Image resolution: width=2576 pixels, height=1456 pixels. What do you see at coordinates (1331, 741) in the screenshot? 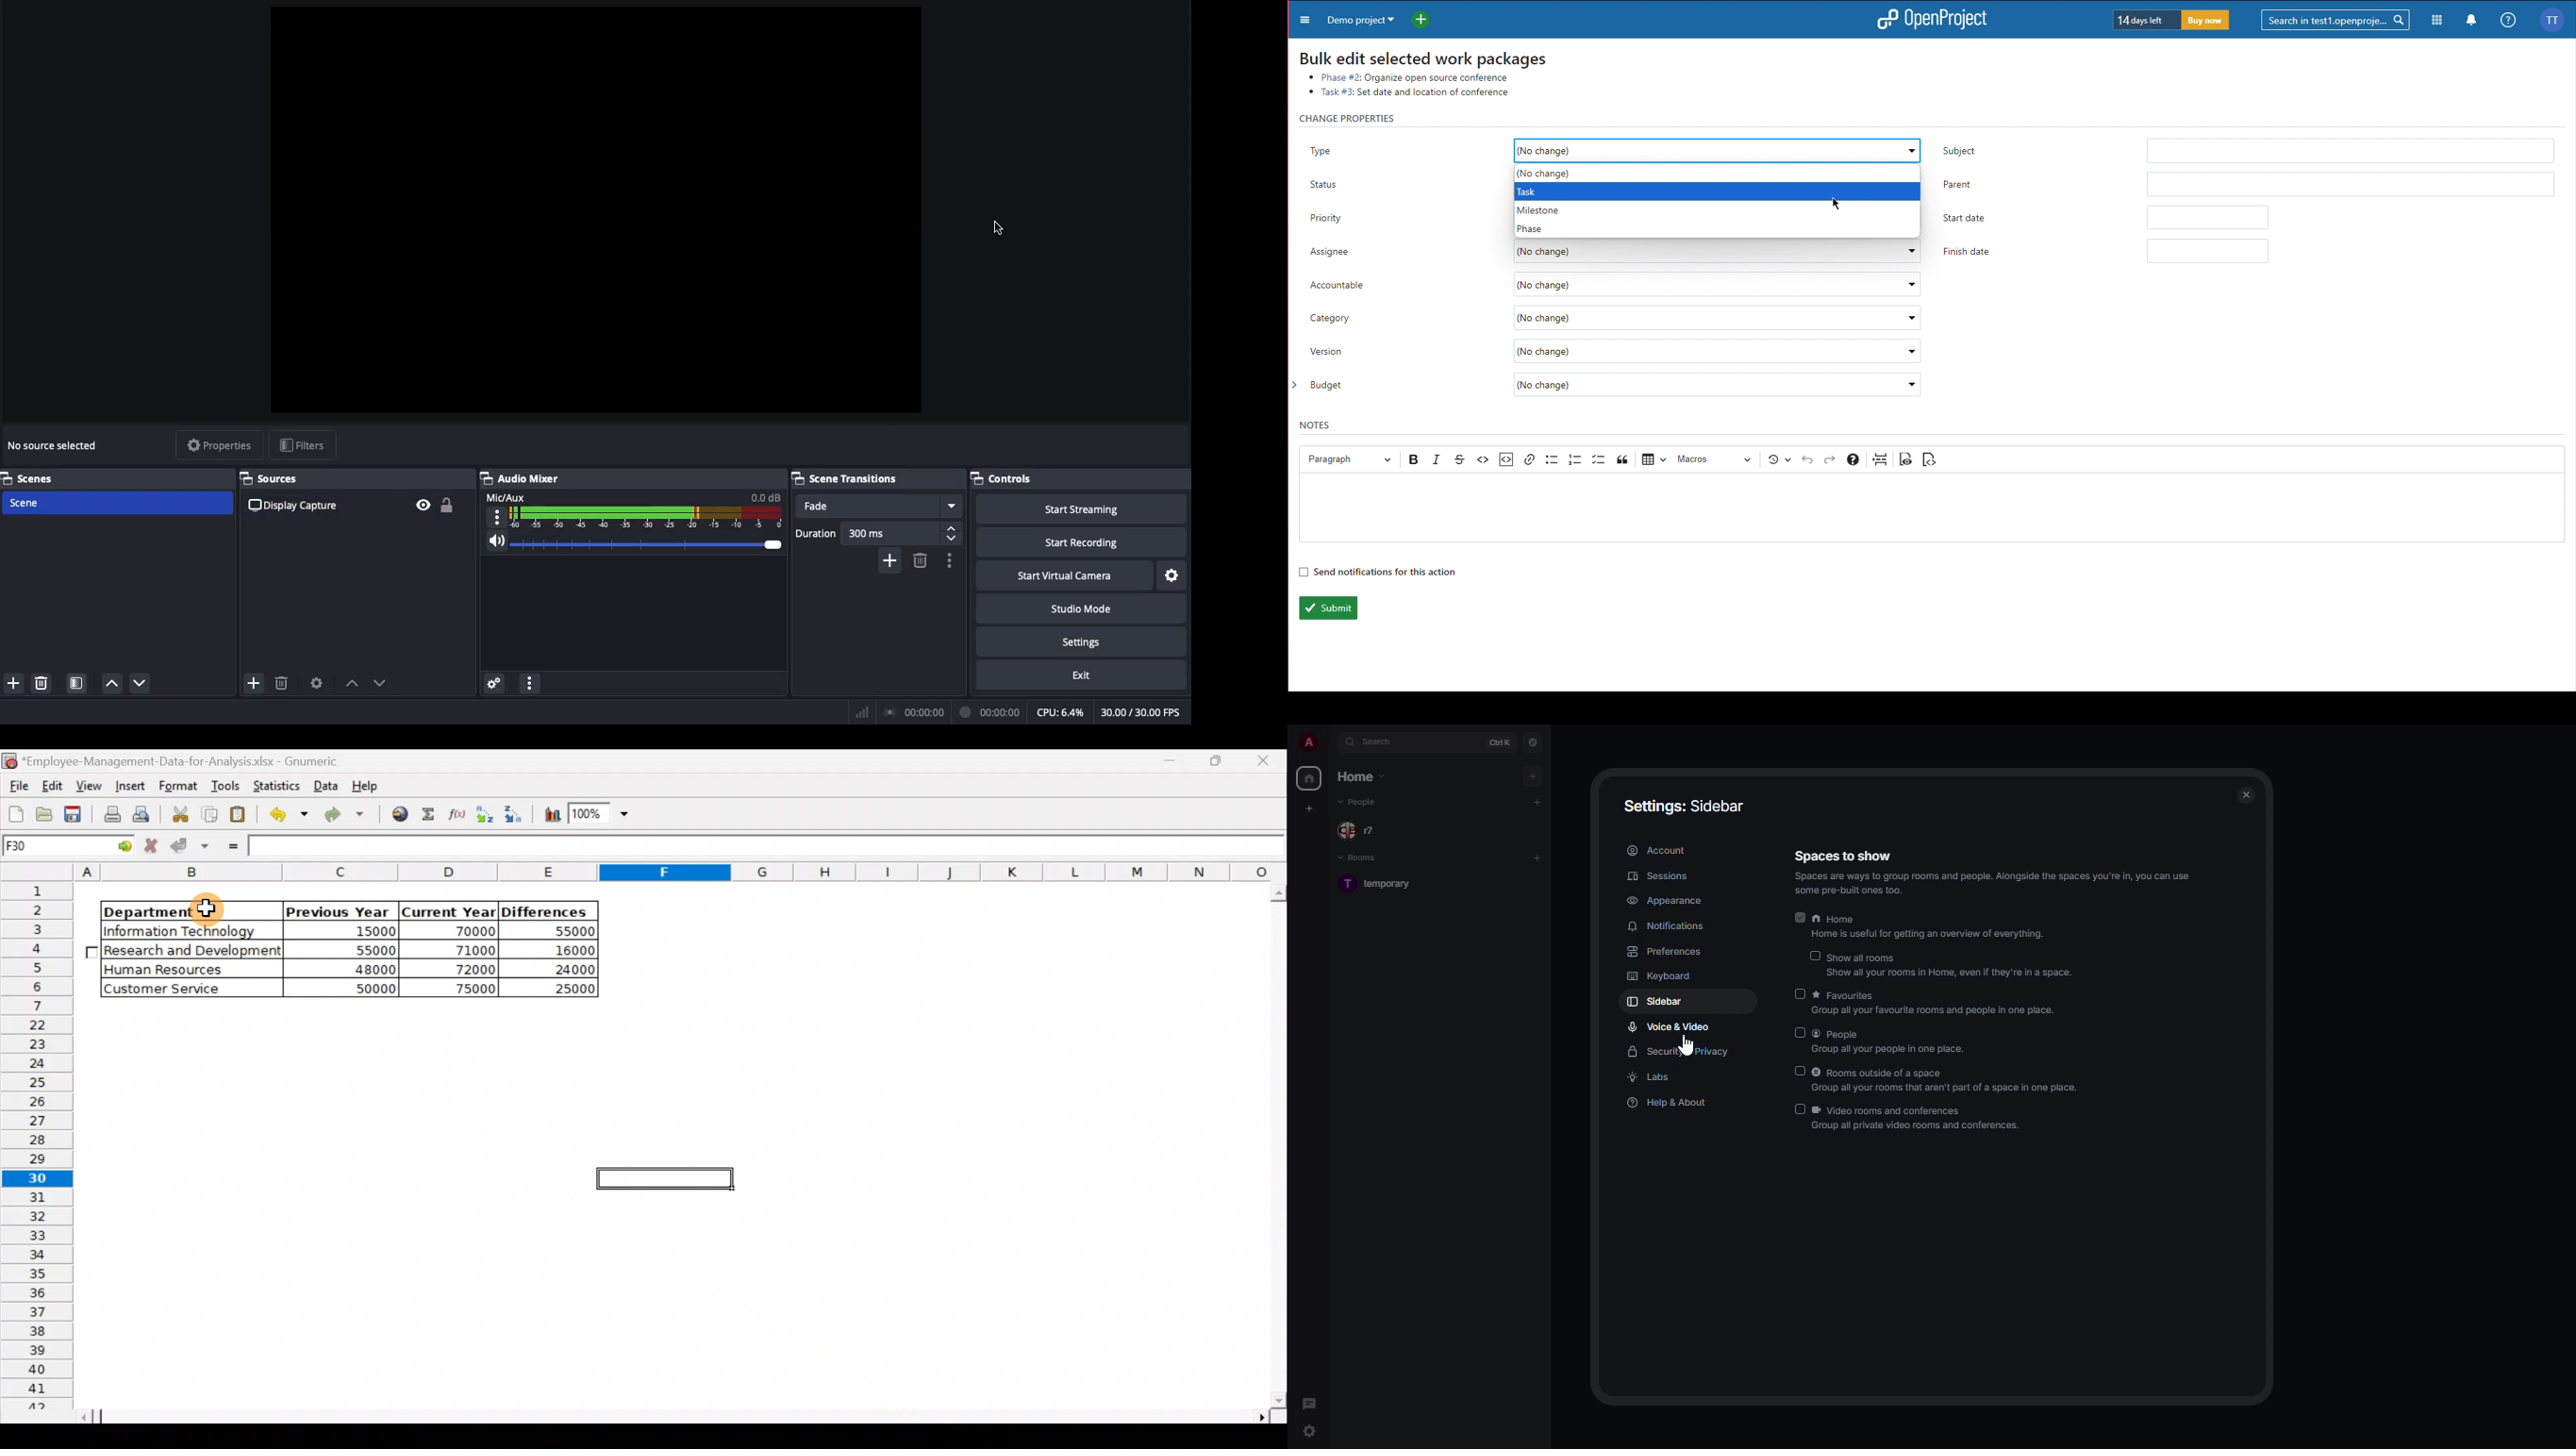
I see `expand` at bounding box center [1331, 741].